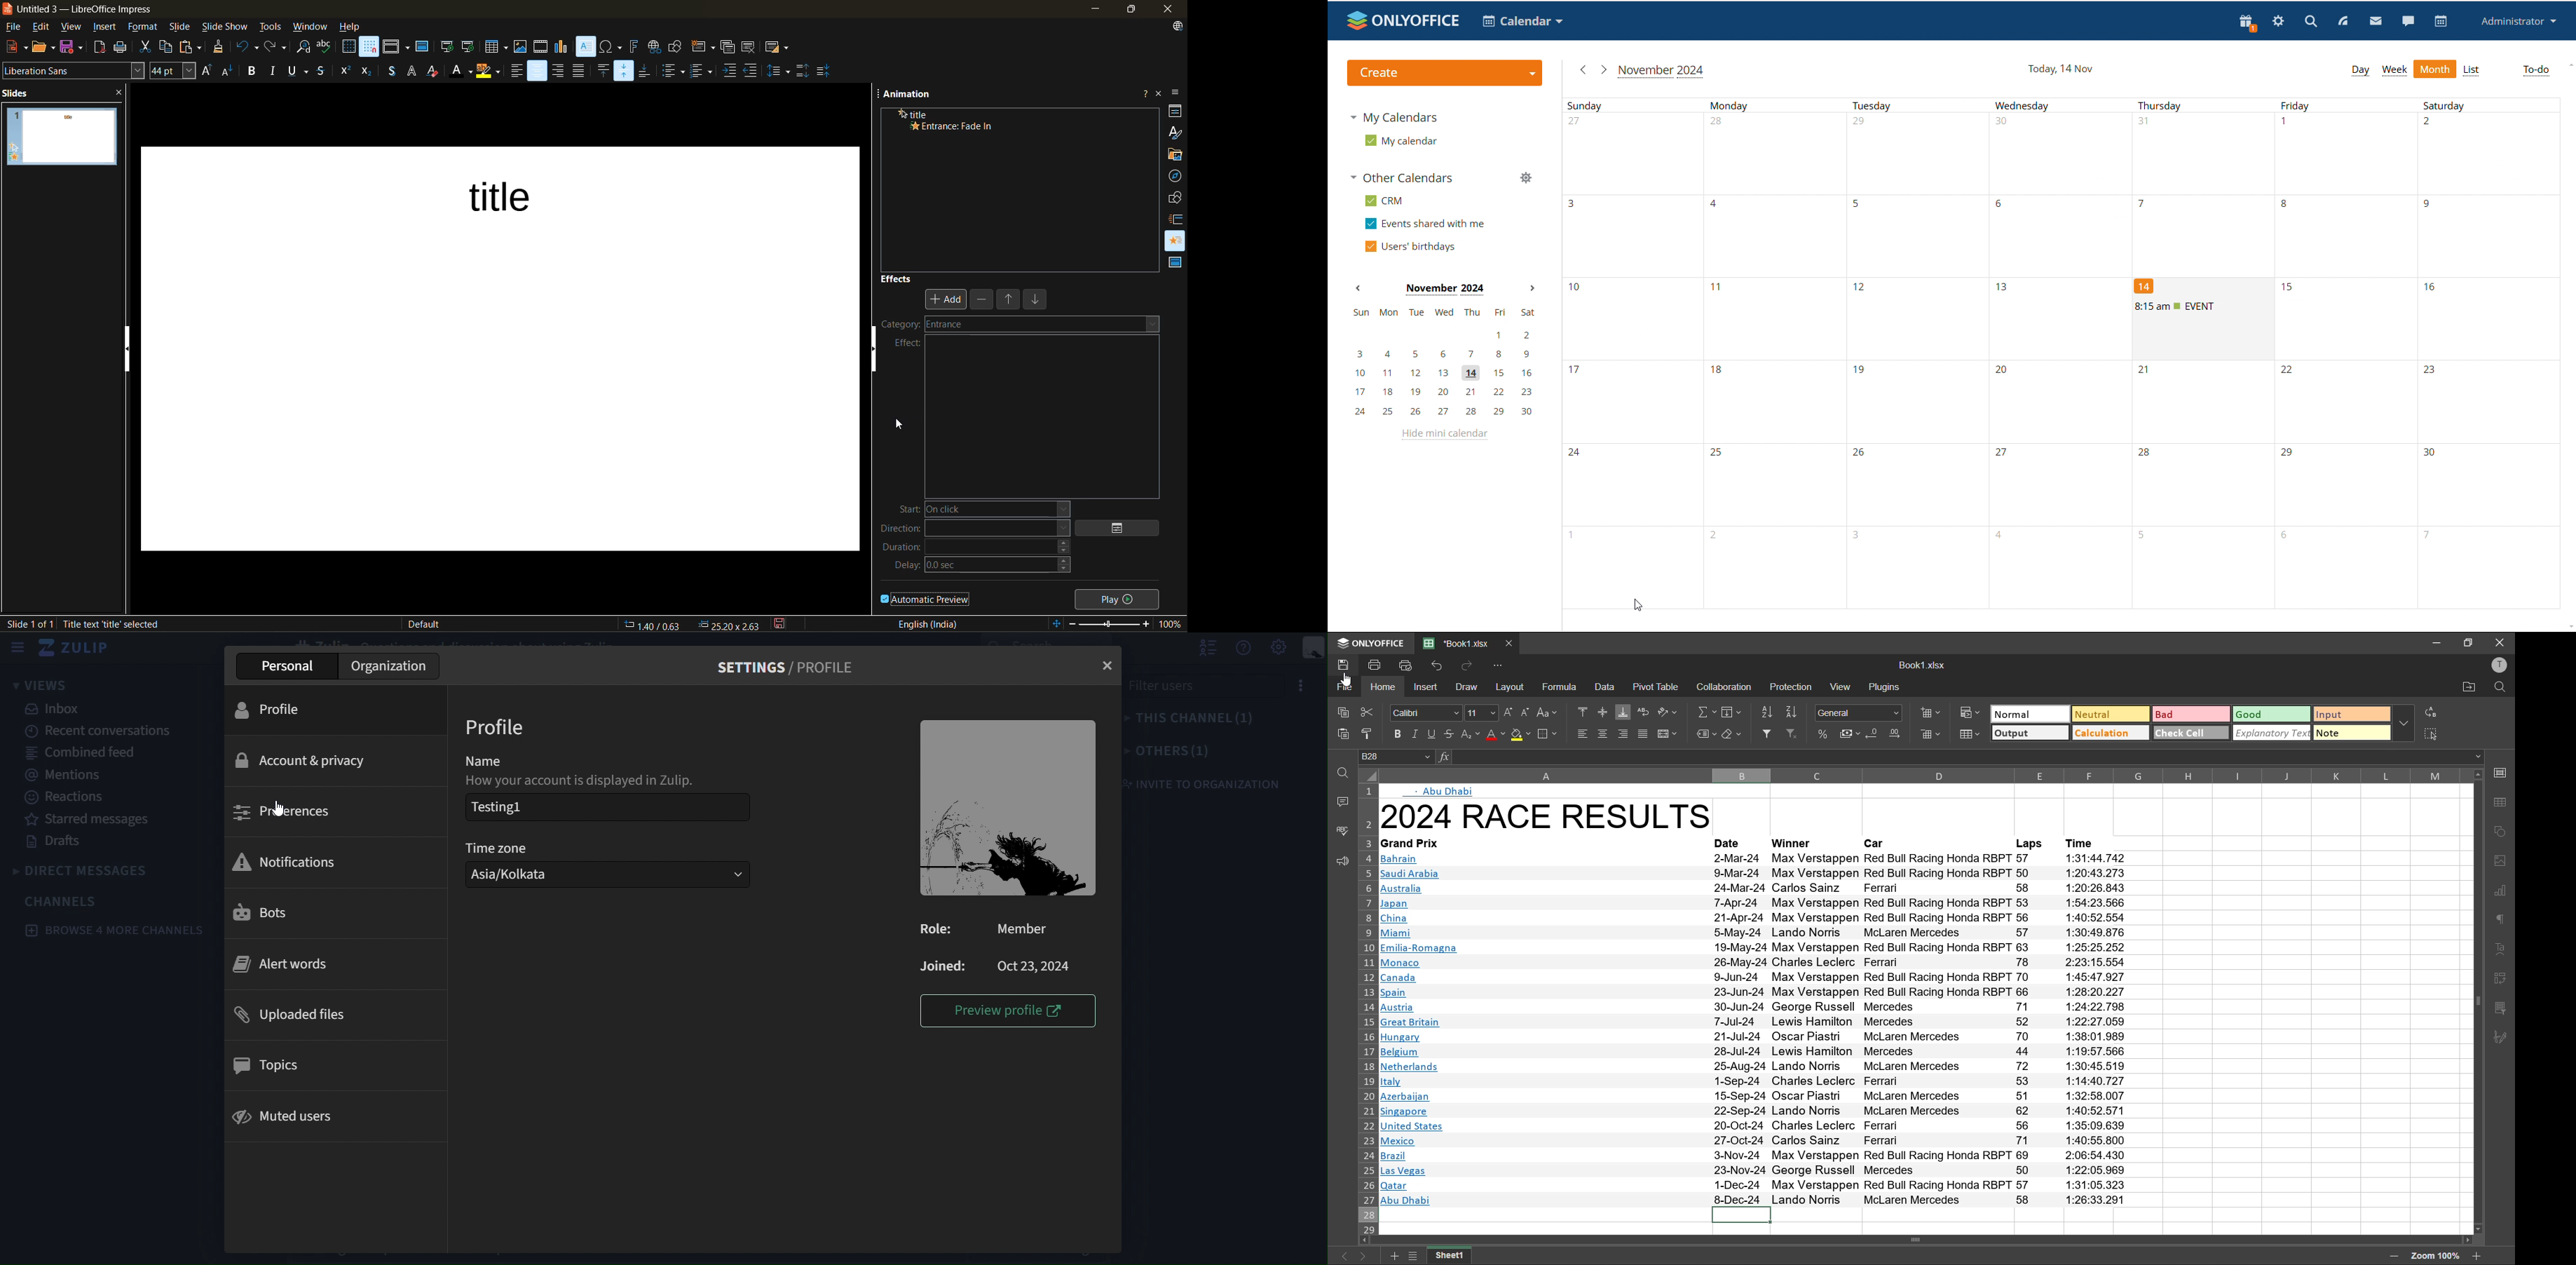  What do you see at coordinates (2504, 860) in the screenshot?
I see `image` at bounding box center [2504, 860].